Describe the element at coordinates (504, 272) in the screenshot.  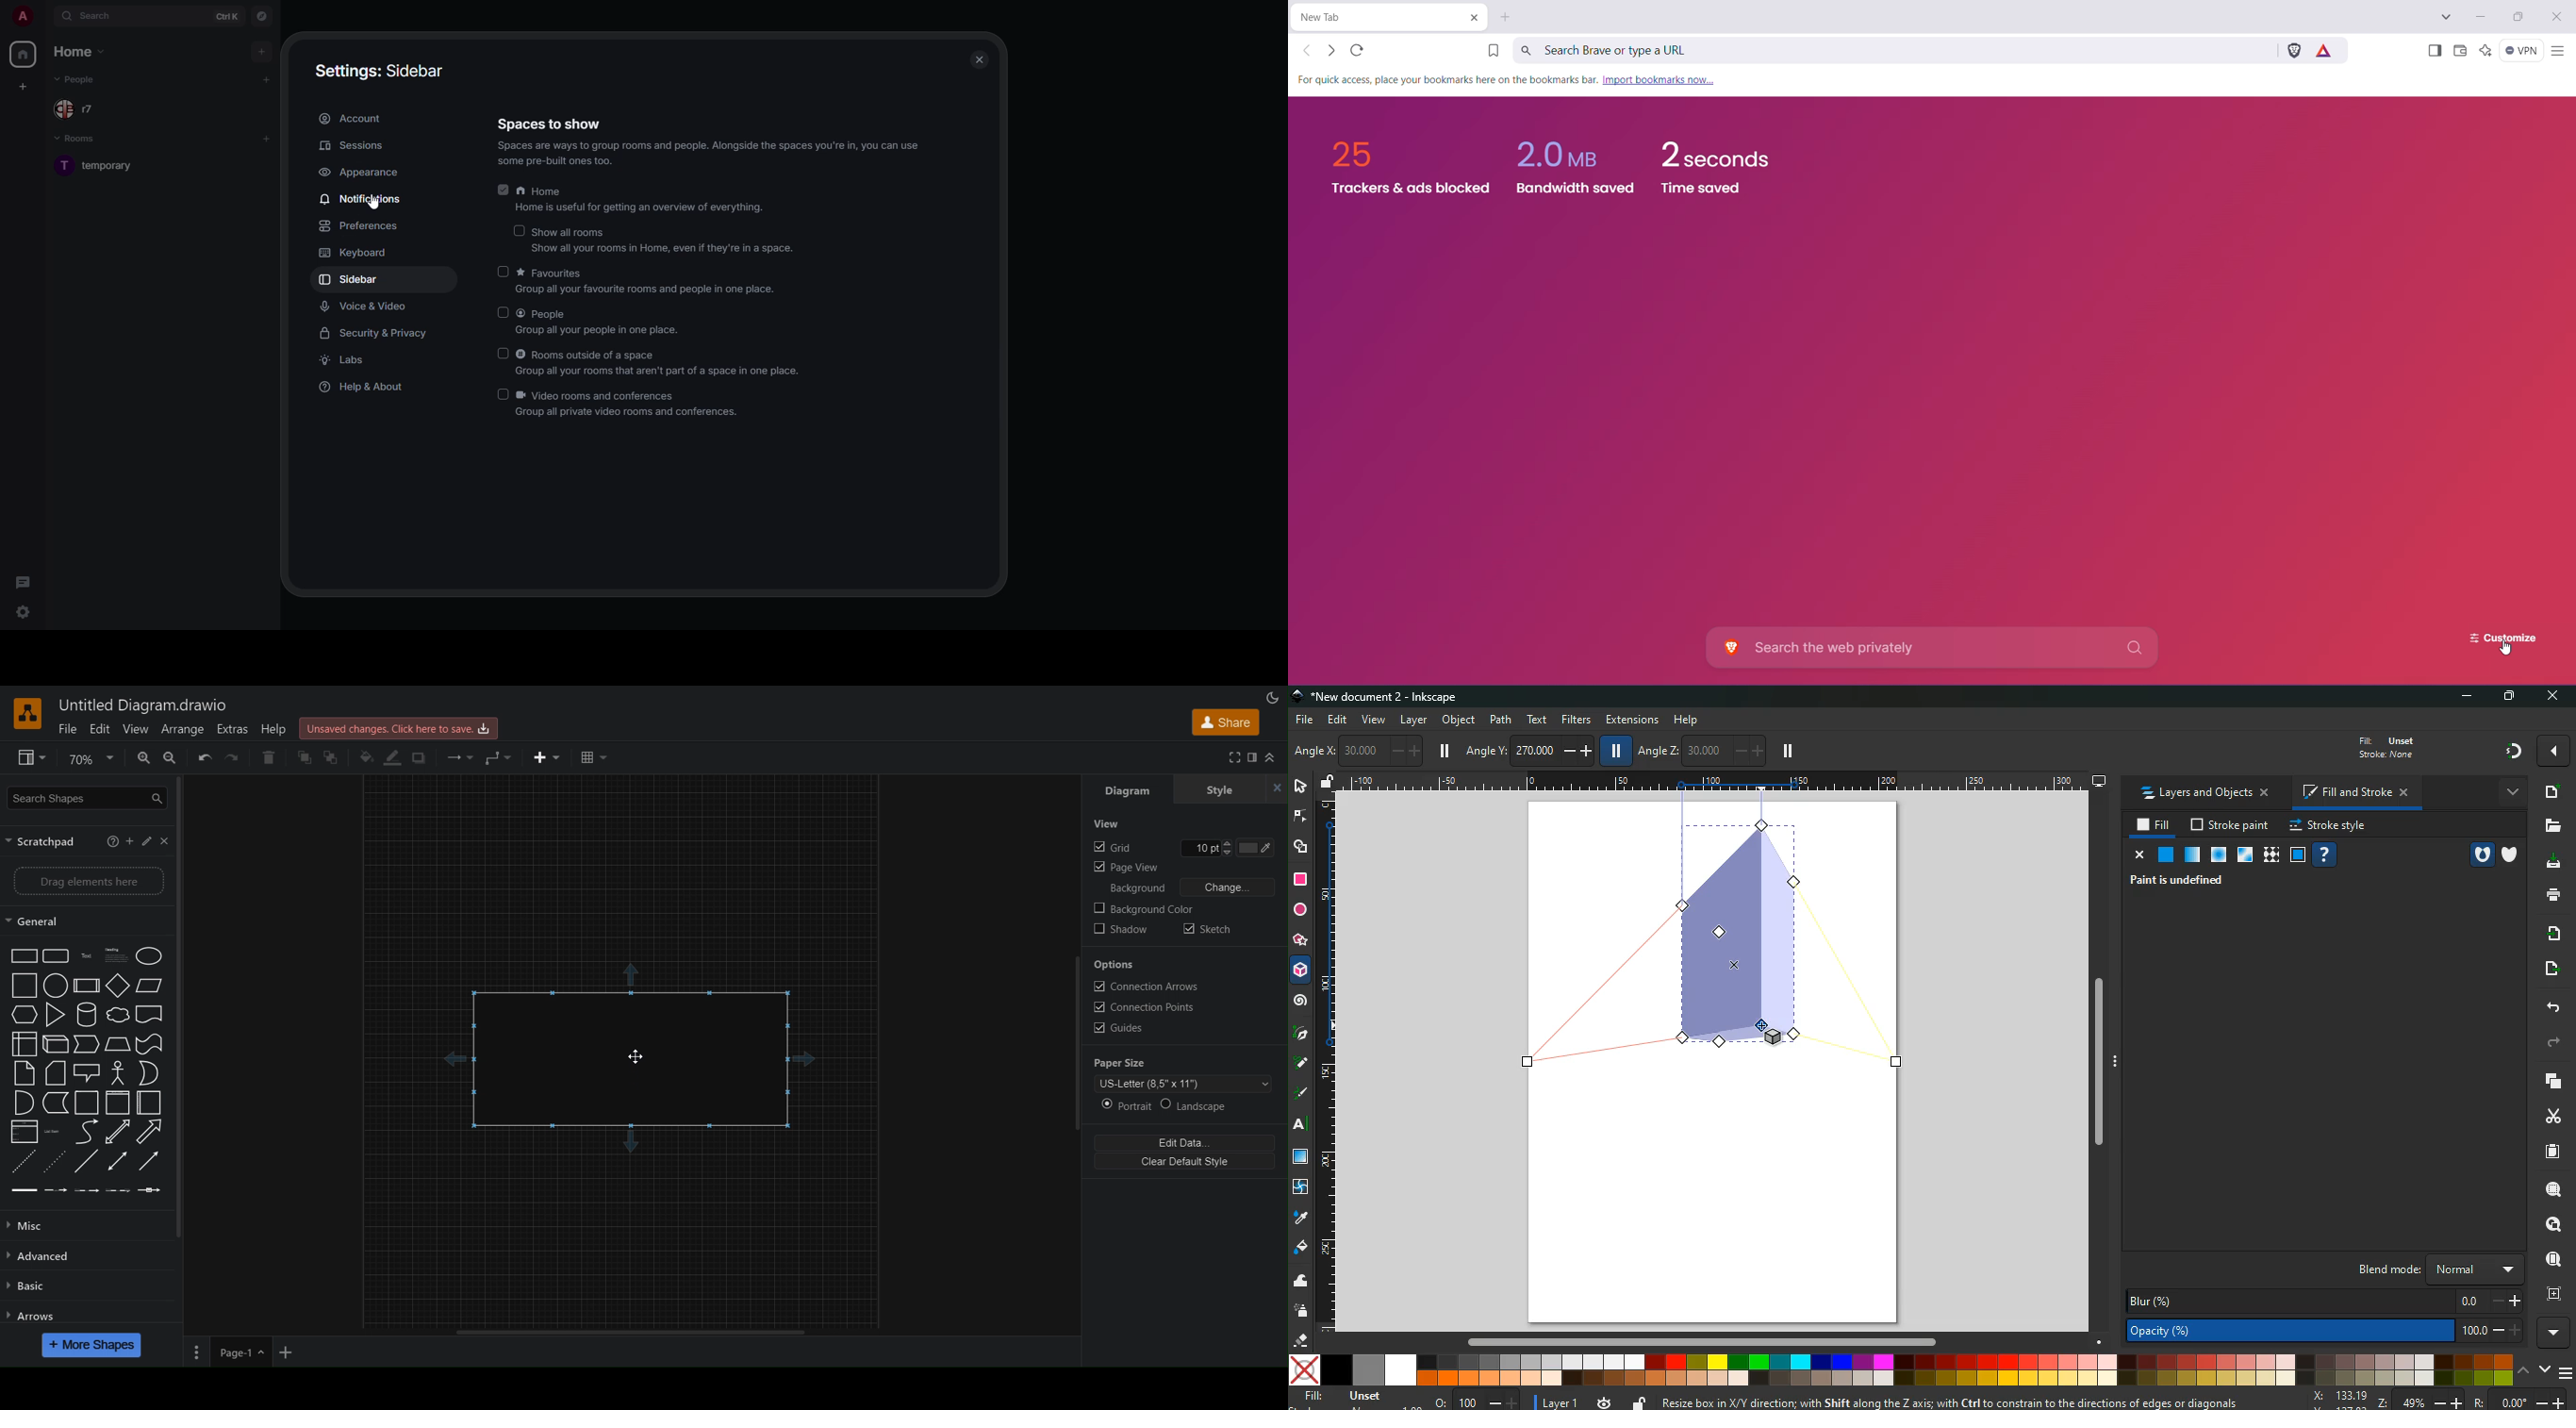
I see `click to enable` at that location.